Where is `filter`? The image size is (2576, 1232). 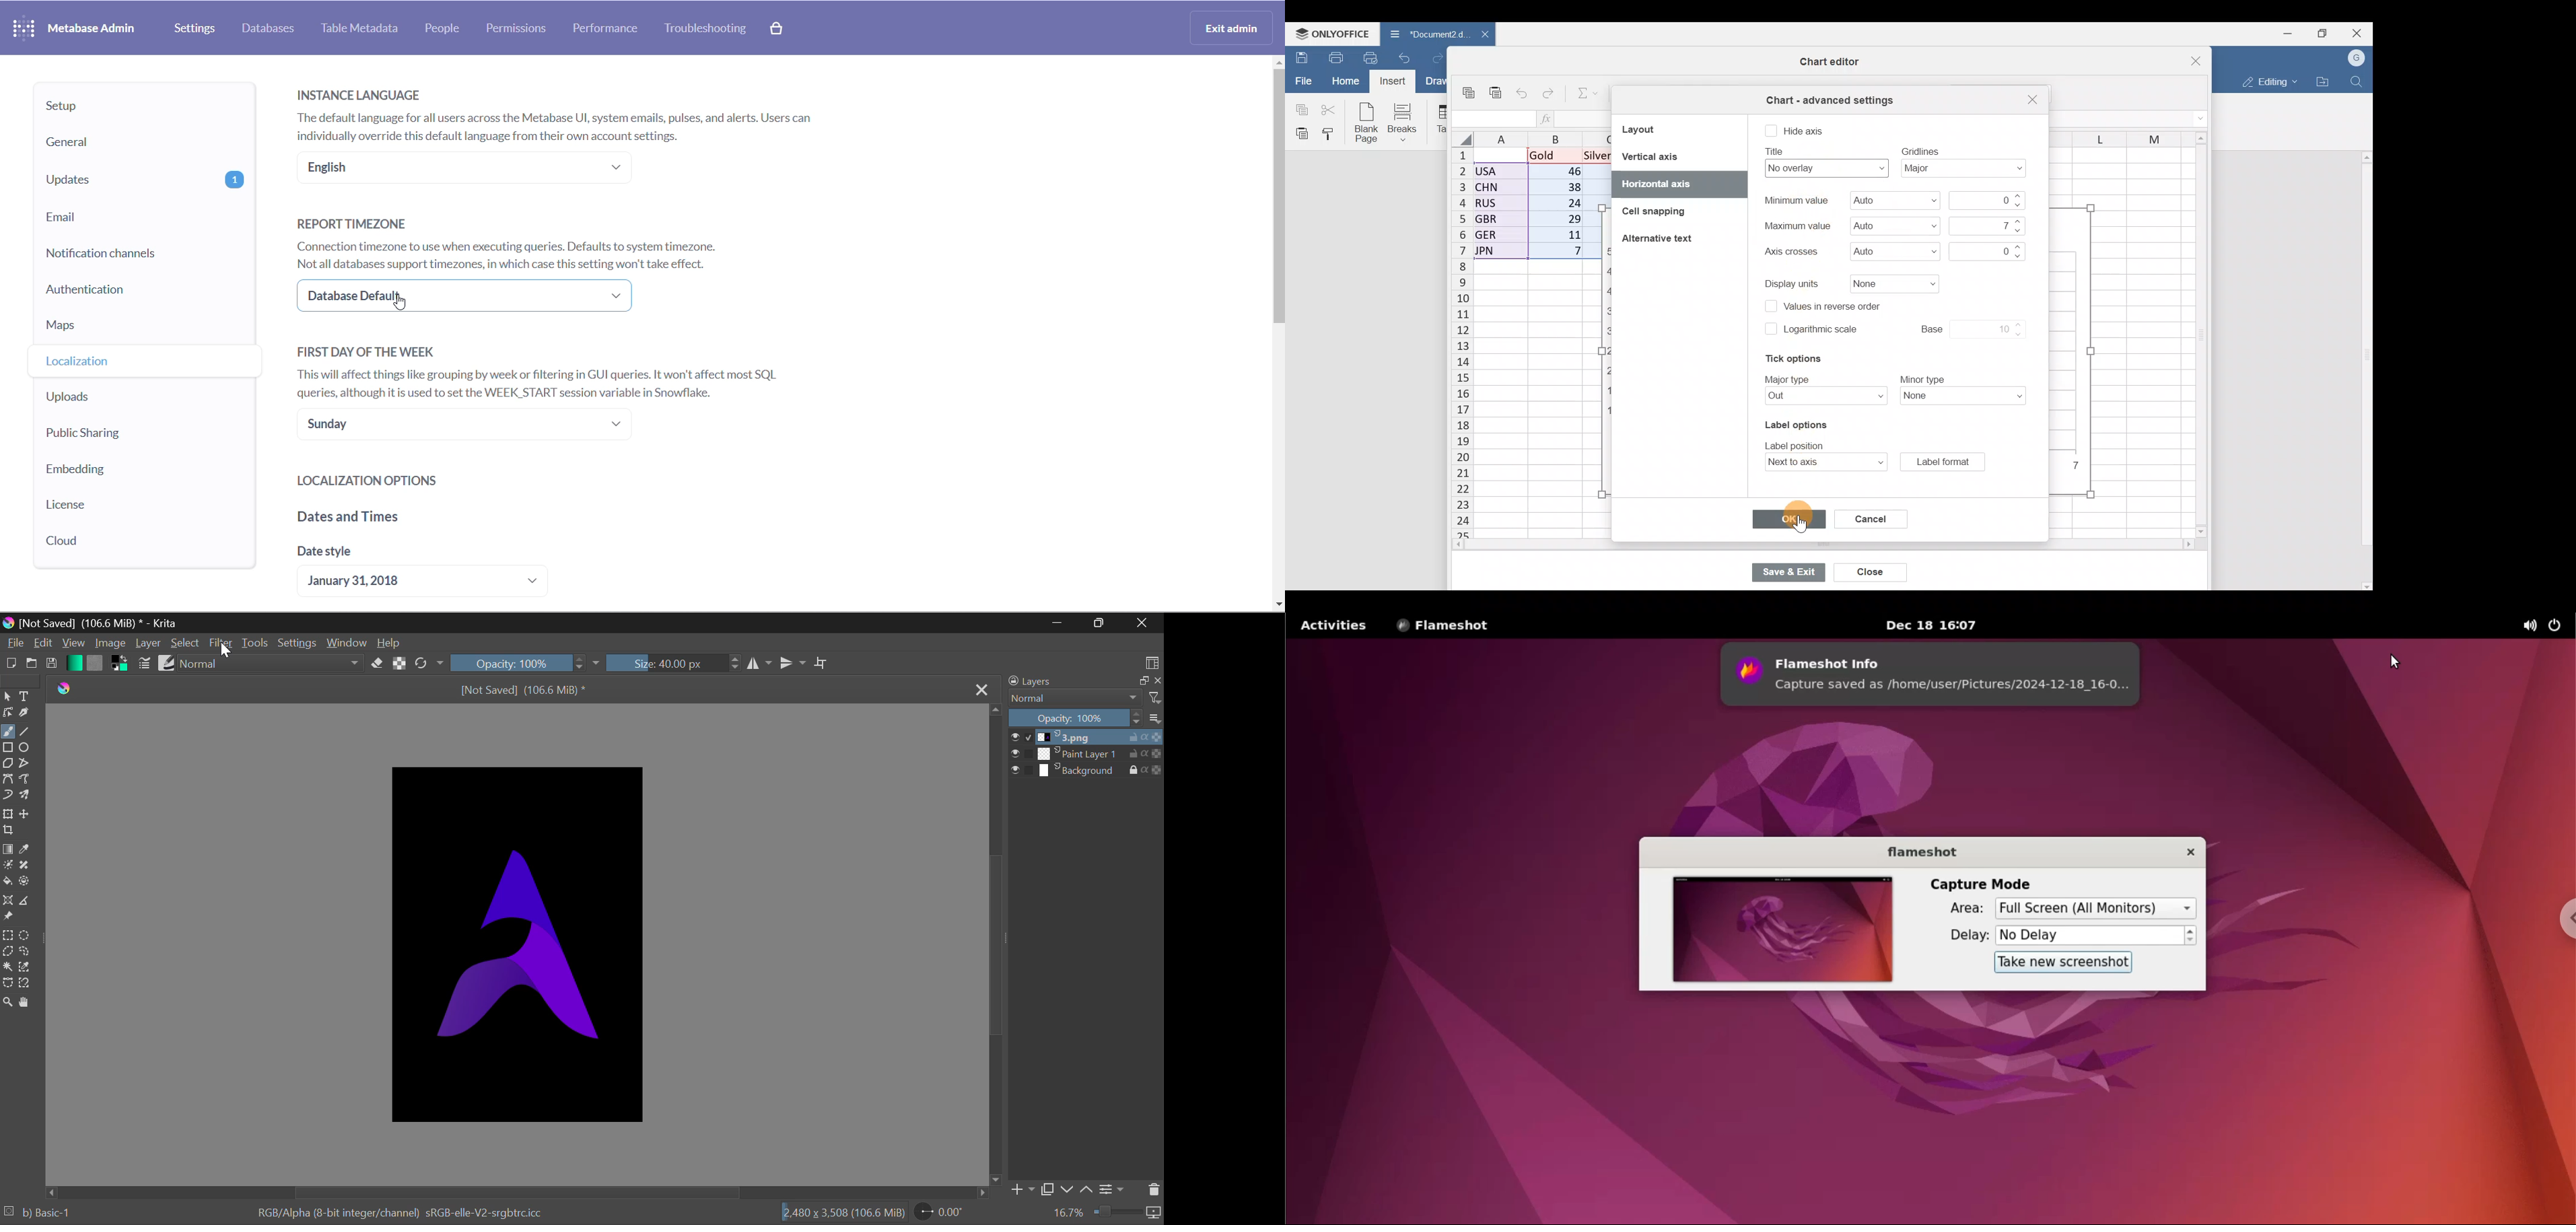
filter is located at coordinates (1156, 697).